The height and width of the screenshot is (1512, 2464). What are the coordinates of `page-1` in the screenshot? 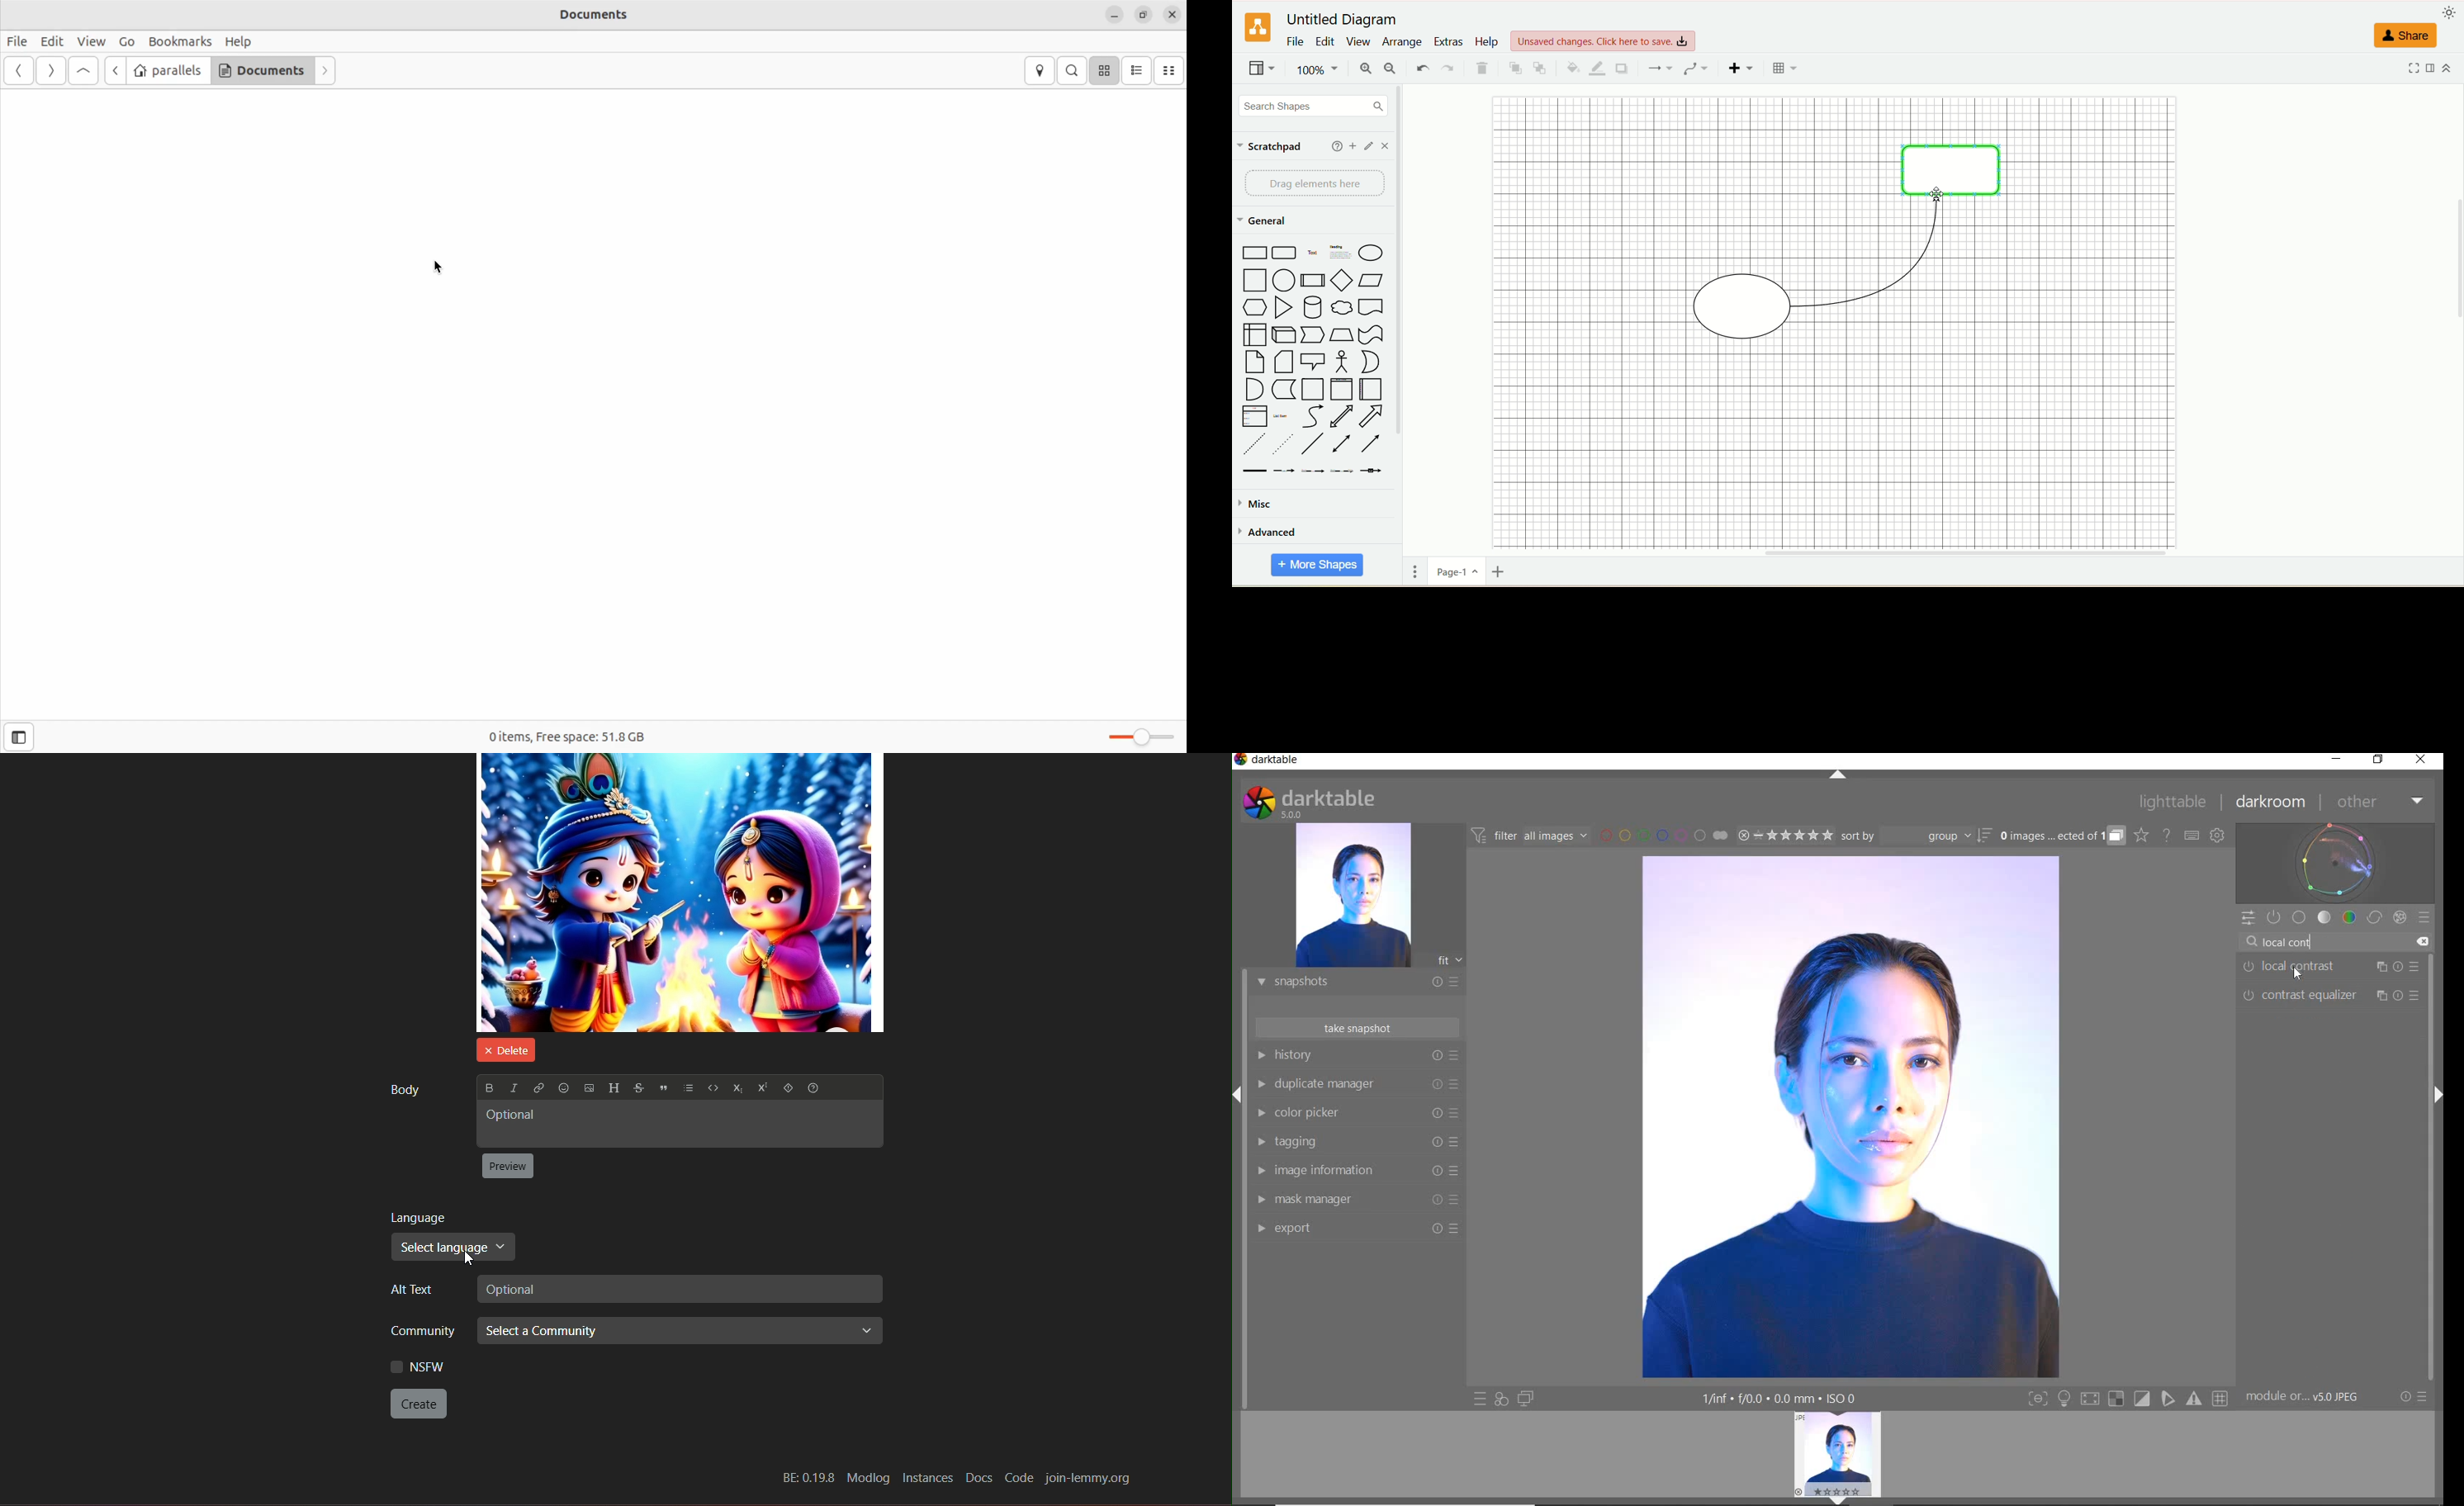 It's located at (1455, 572).